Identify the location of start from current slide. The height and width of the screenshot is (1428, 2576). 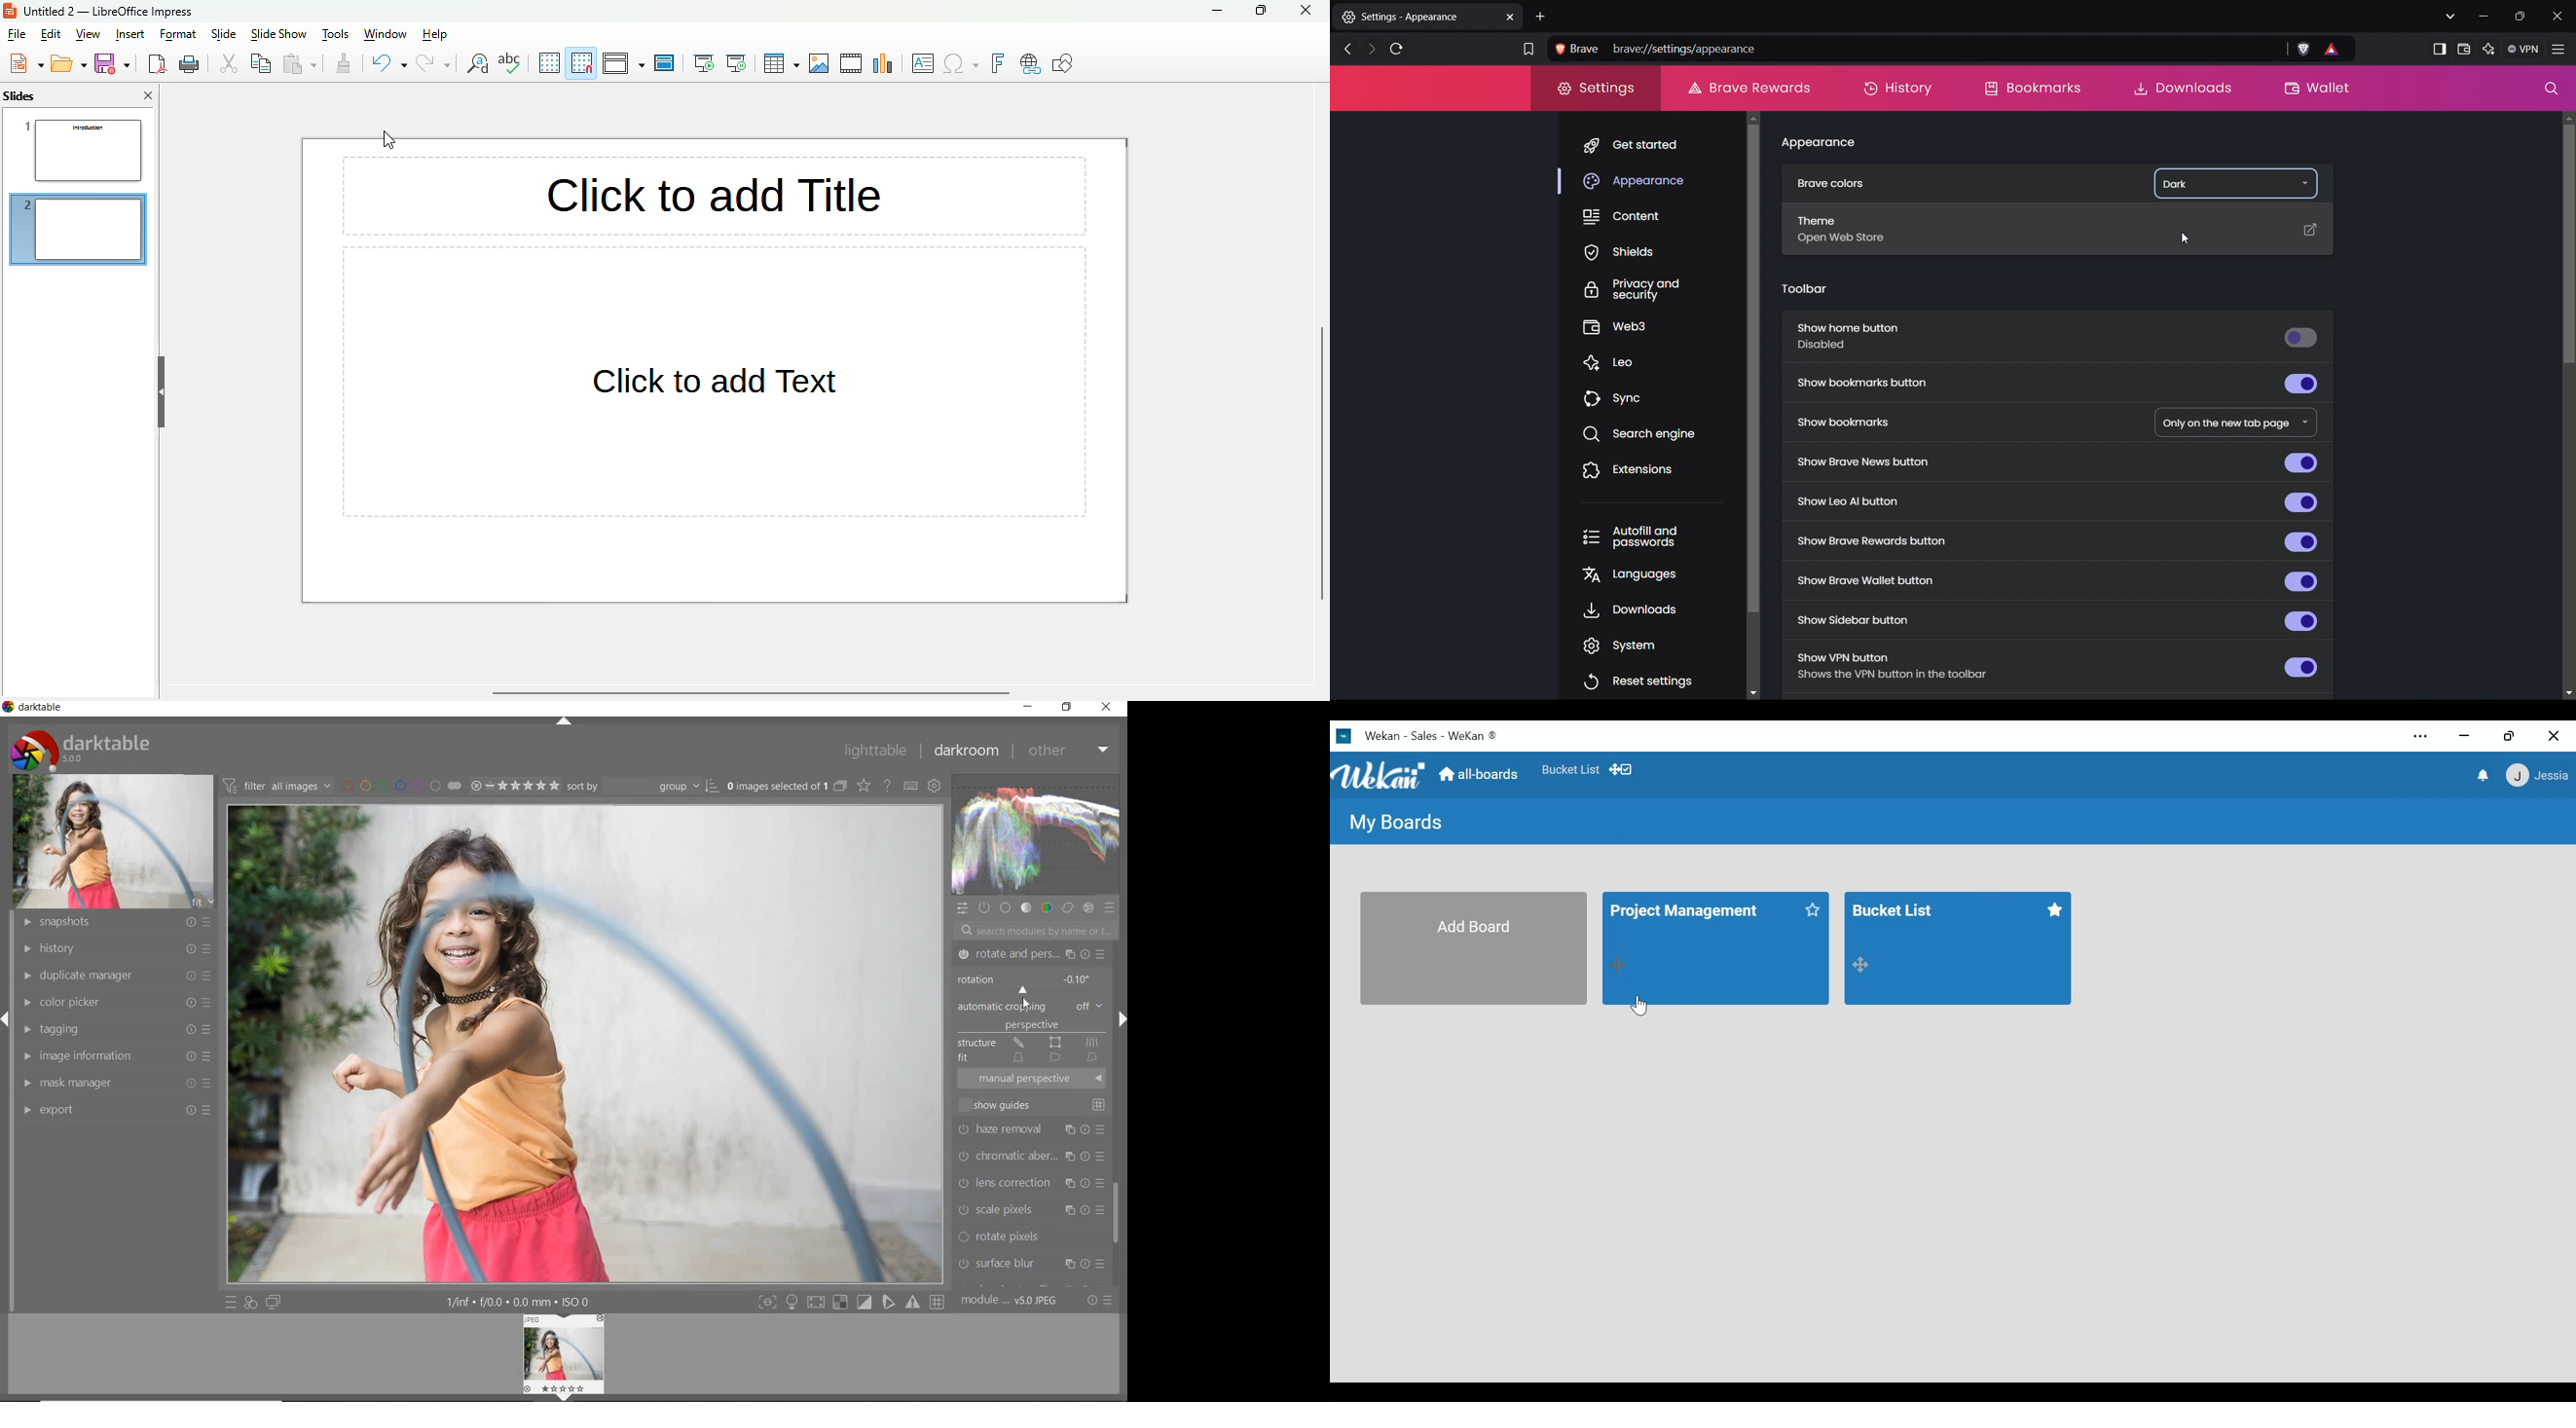
(736, 63).